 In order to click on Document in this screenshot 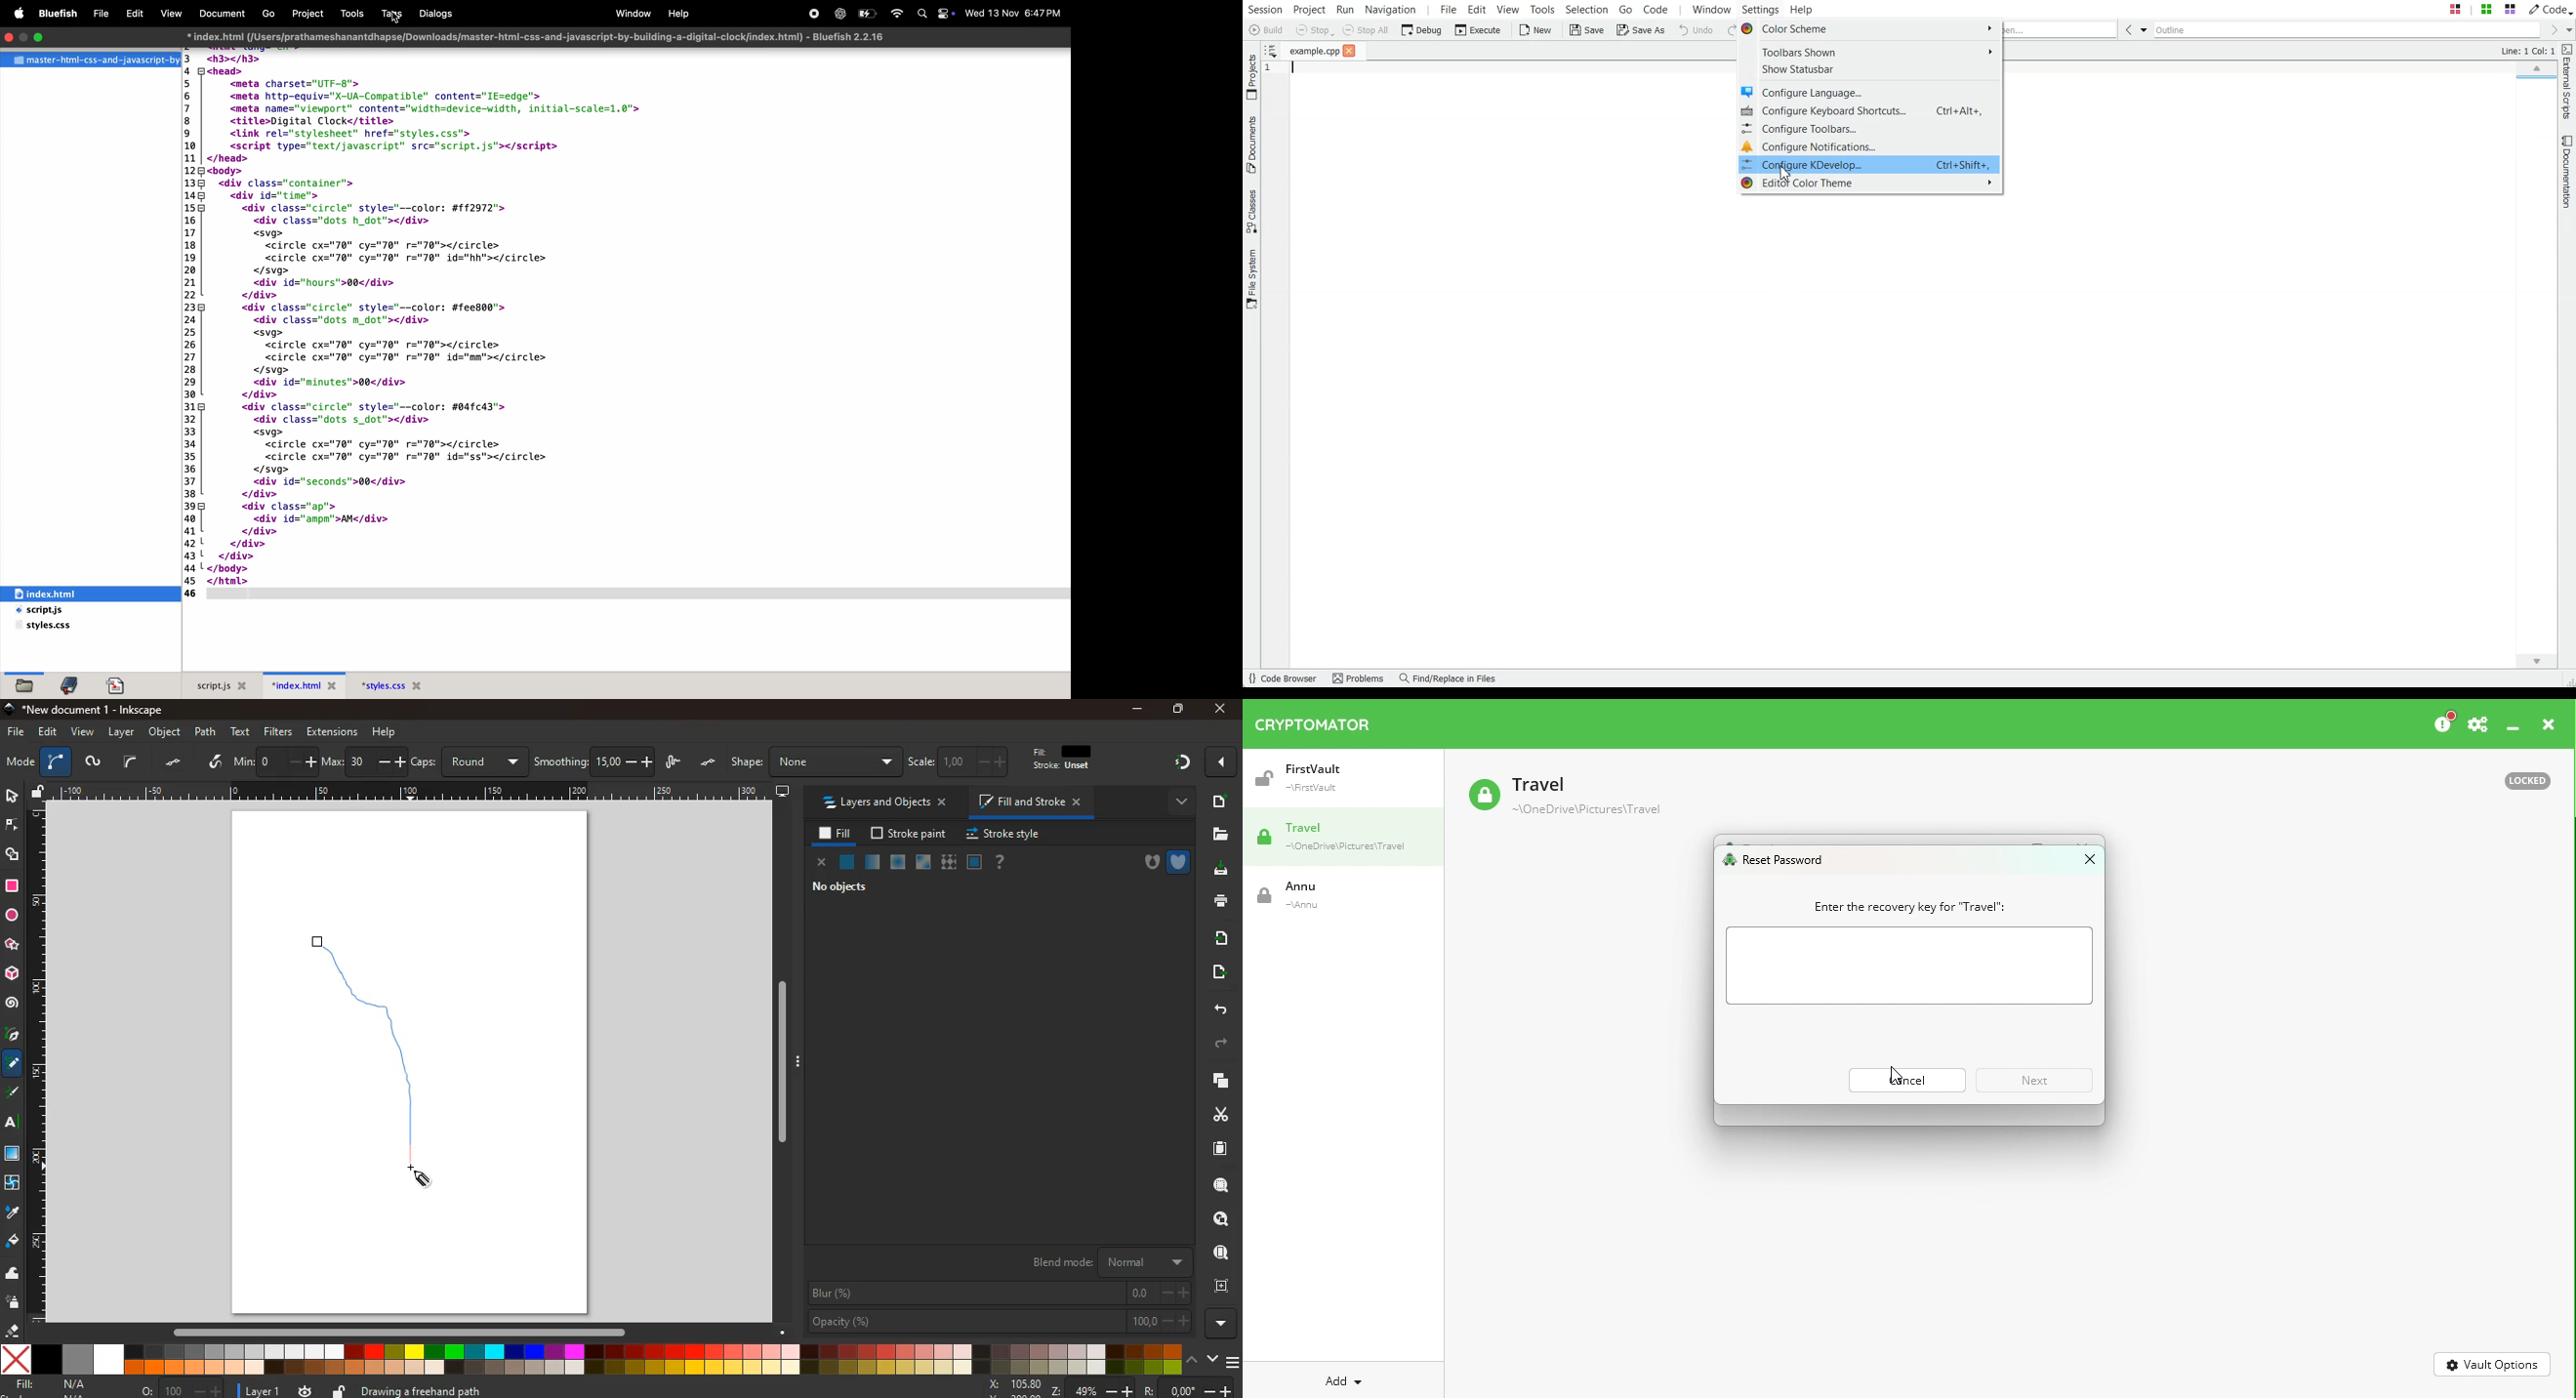, I will do `click(223, 14)`.